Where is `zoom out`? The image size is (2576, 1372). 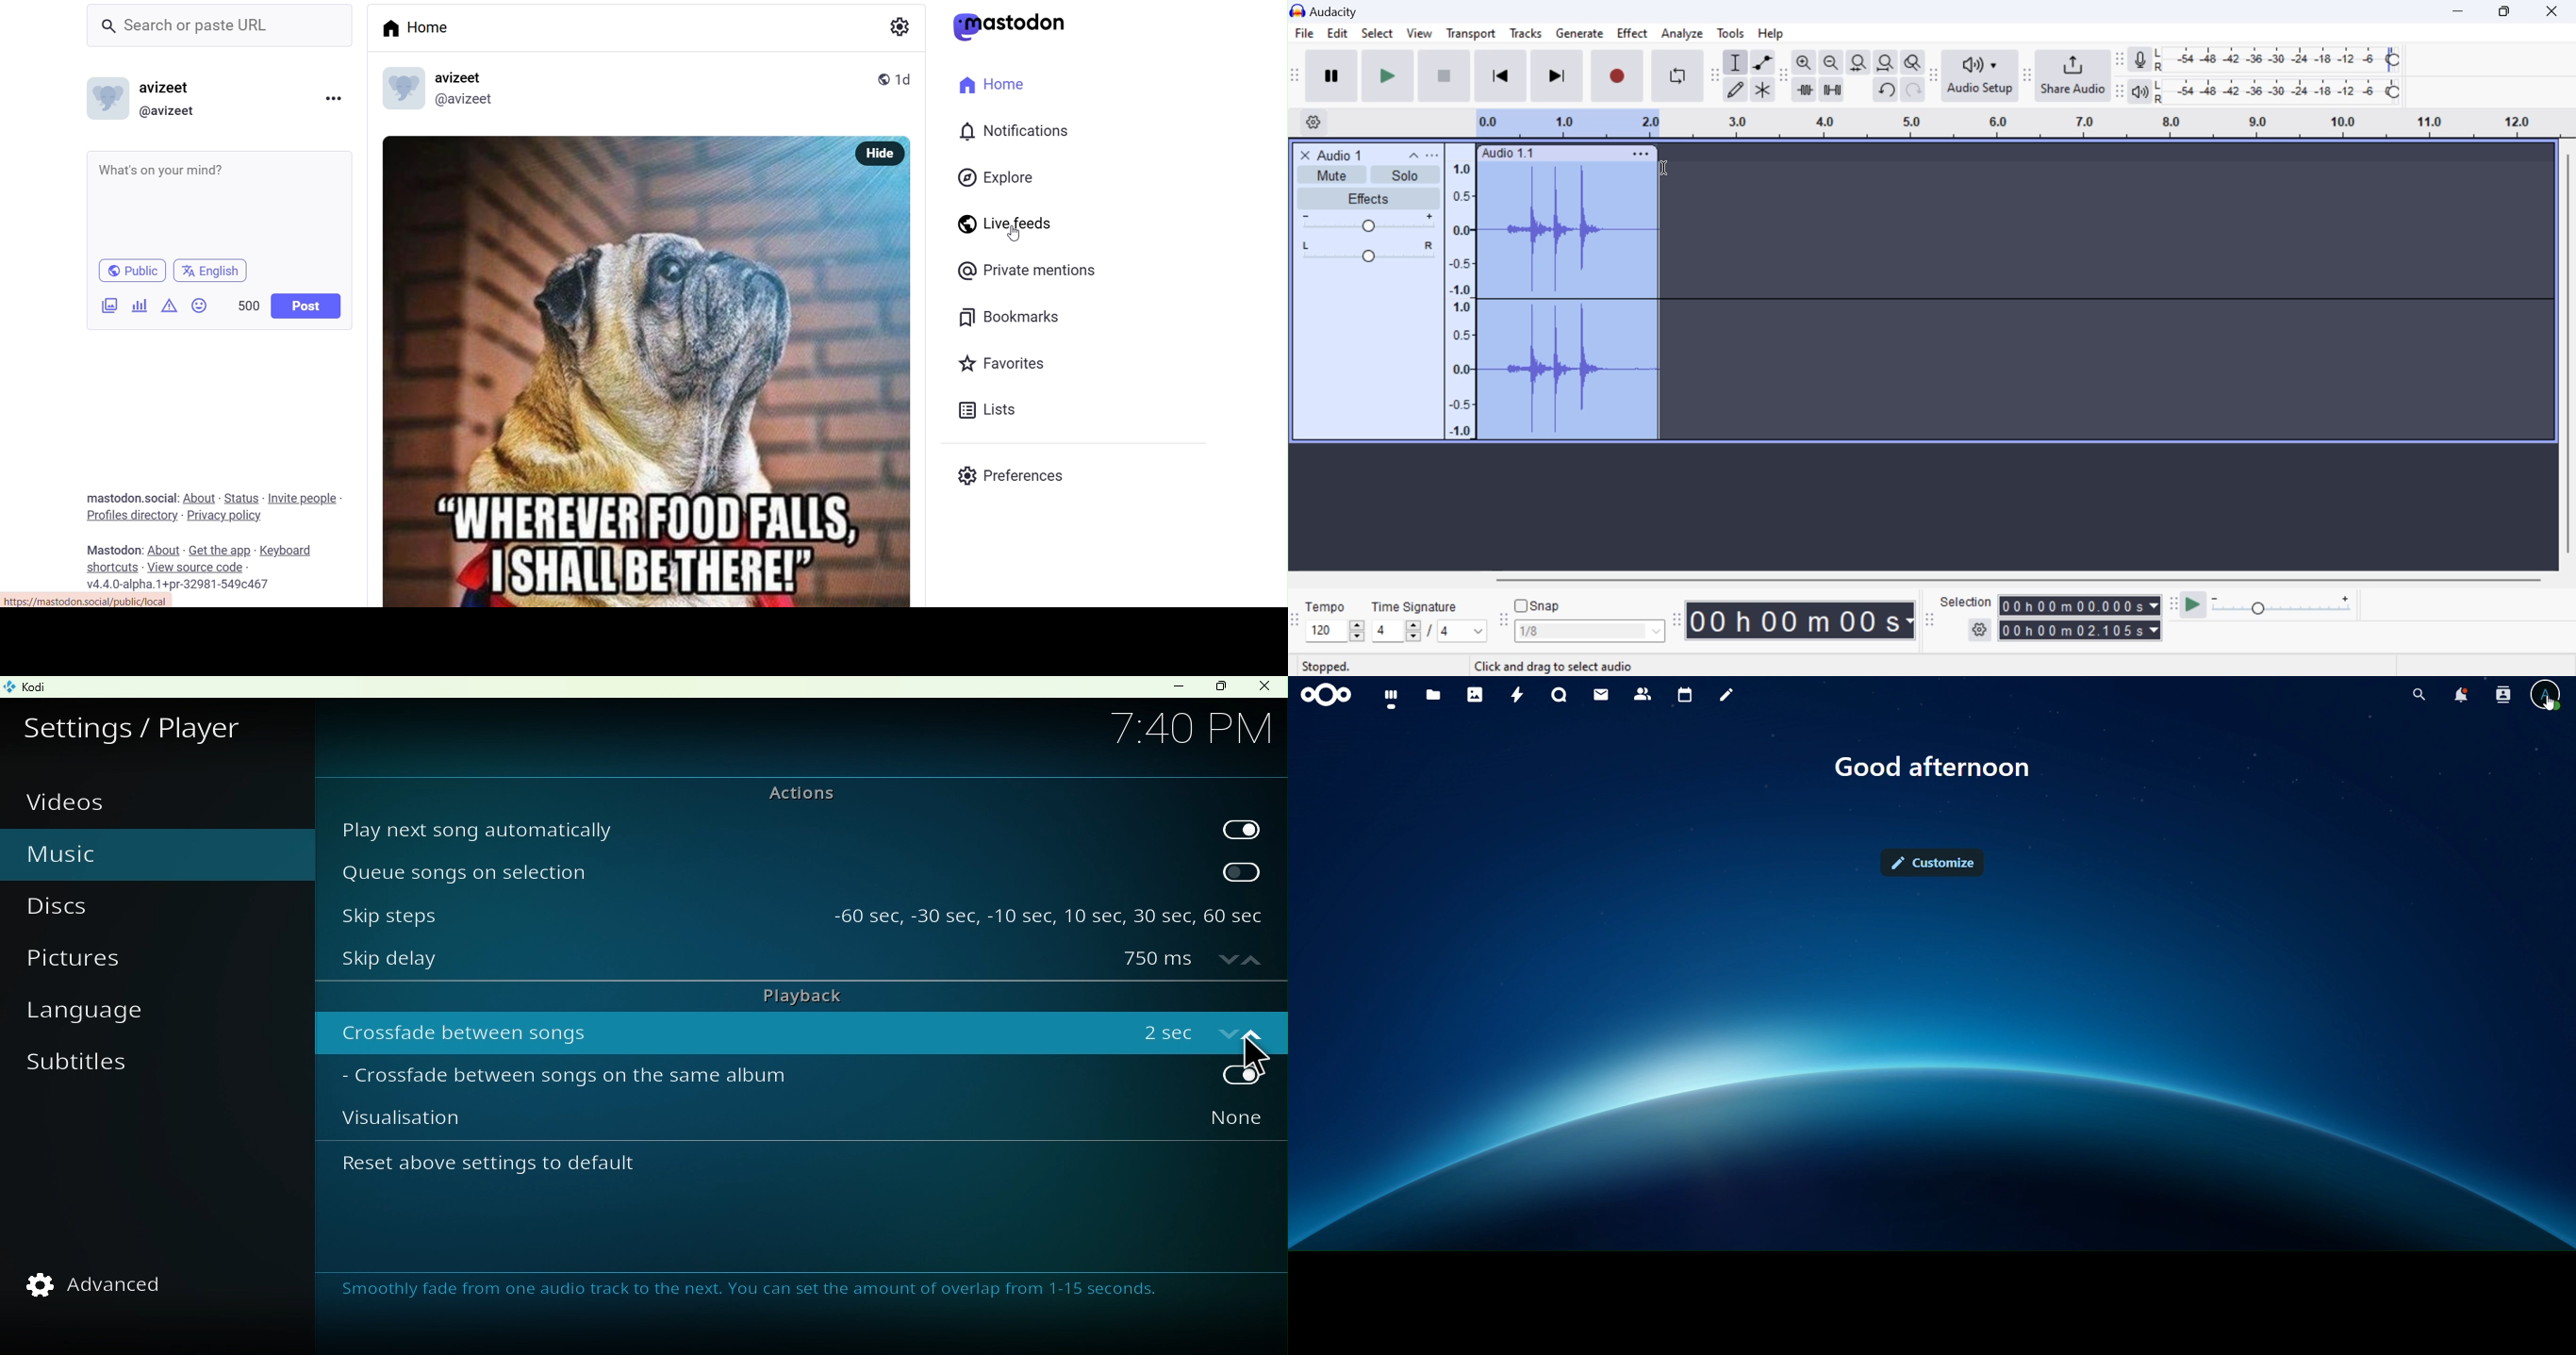 zoom out is located at coordinates (1831, 64).